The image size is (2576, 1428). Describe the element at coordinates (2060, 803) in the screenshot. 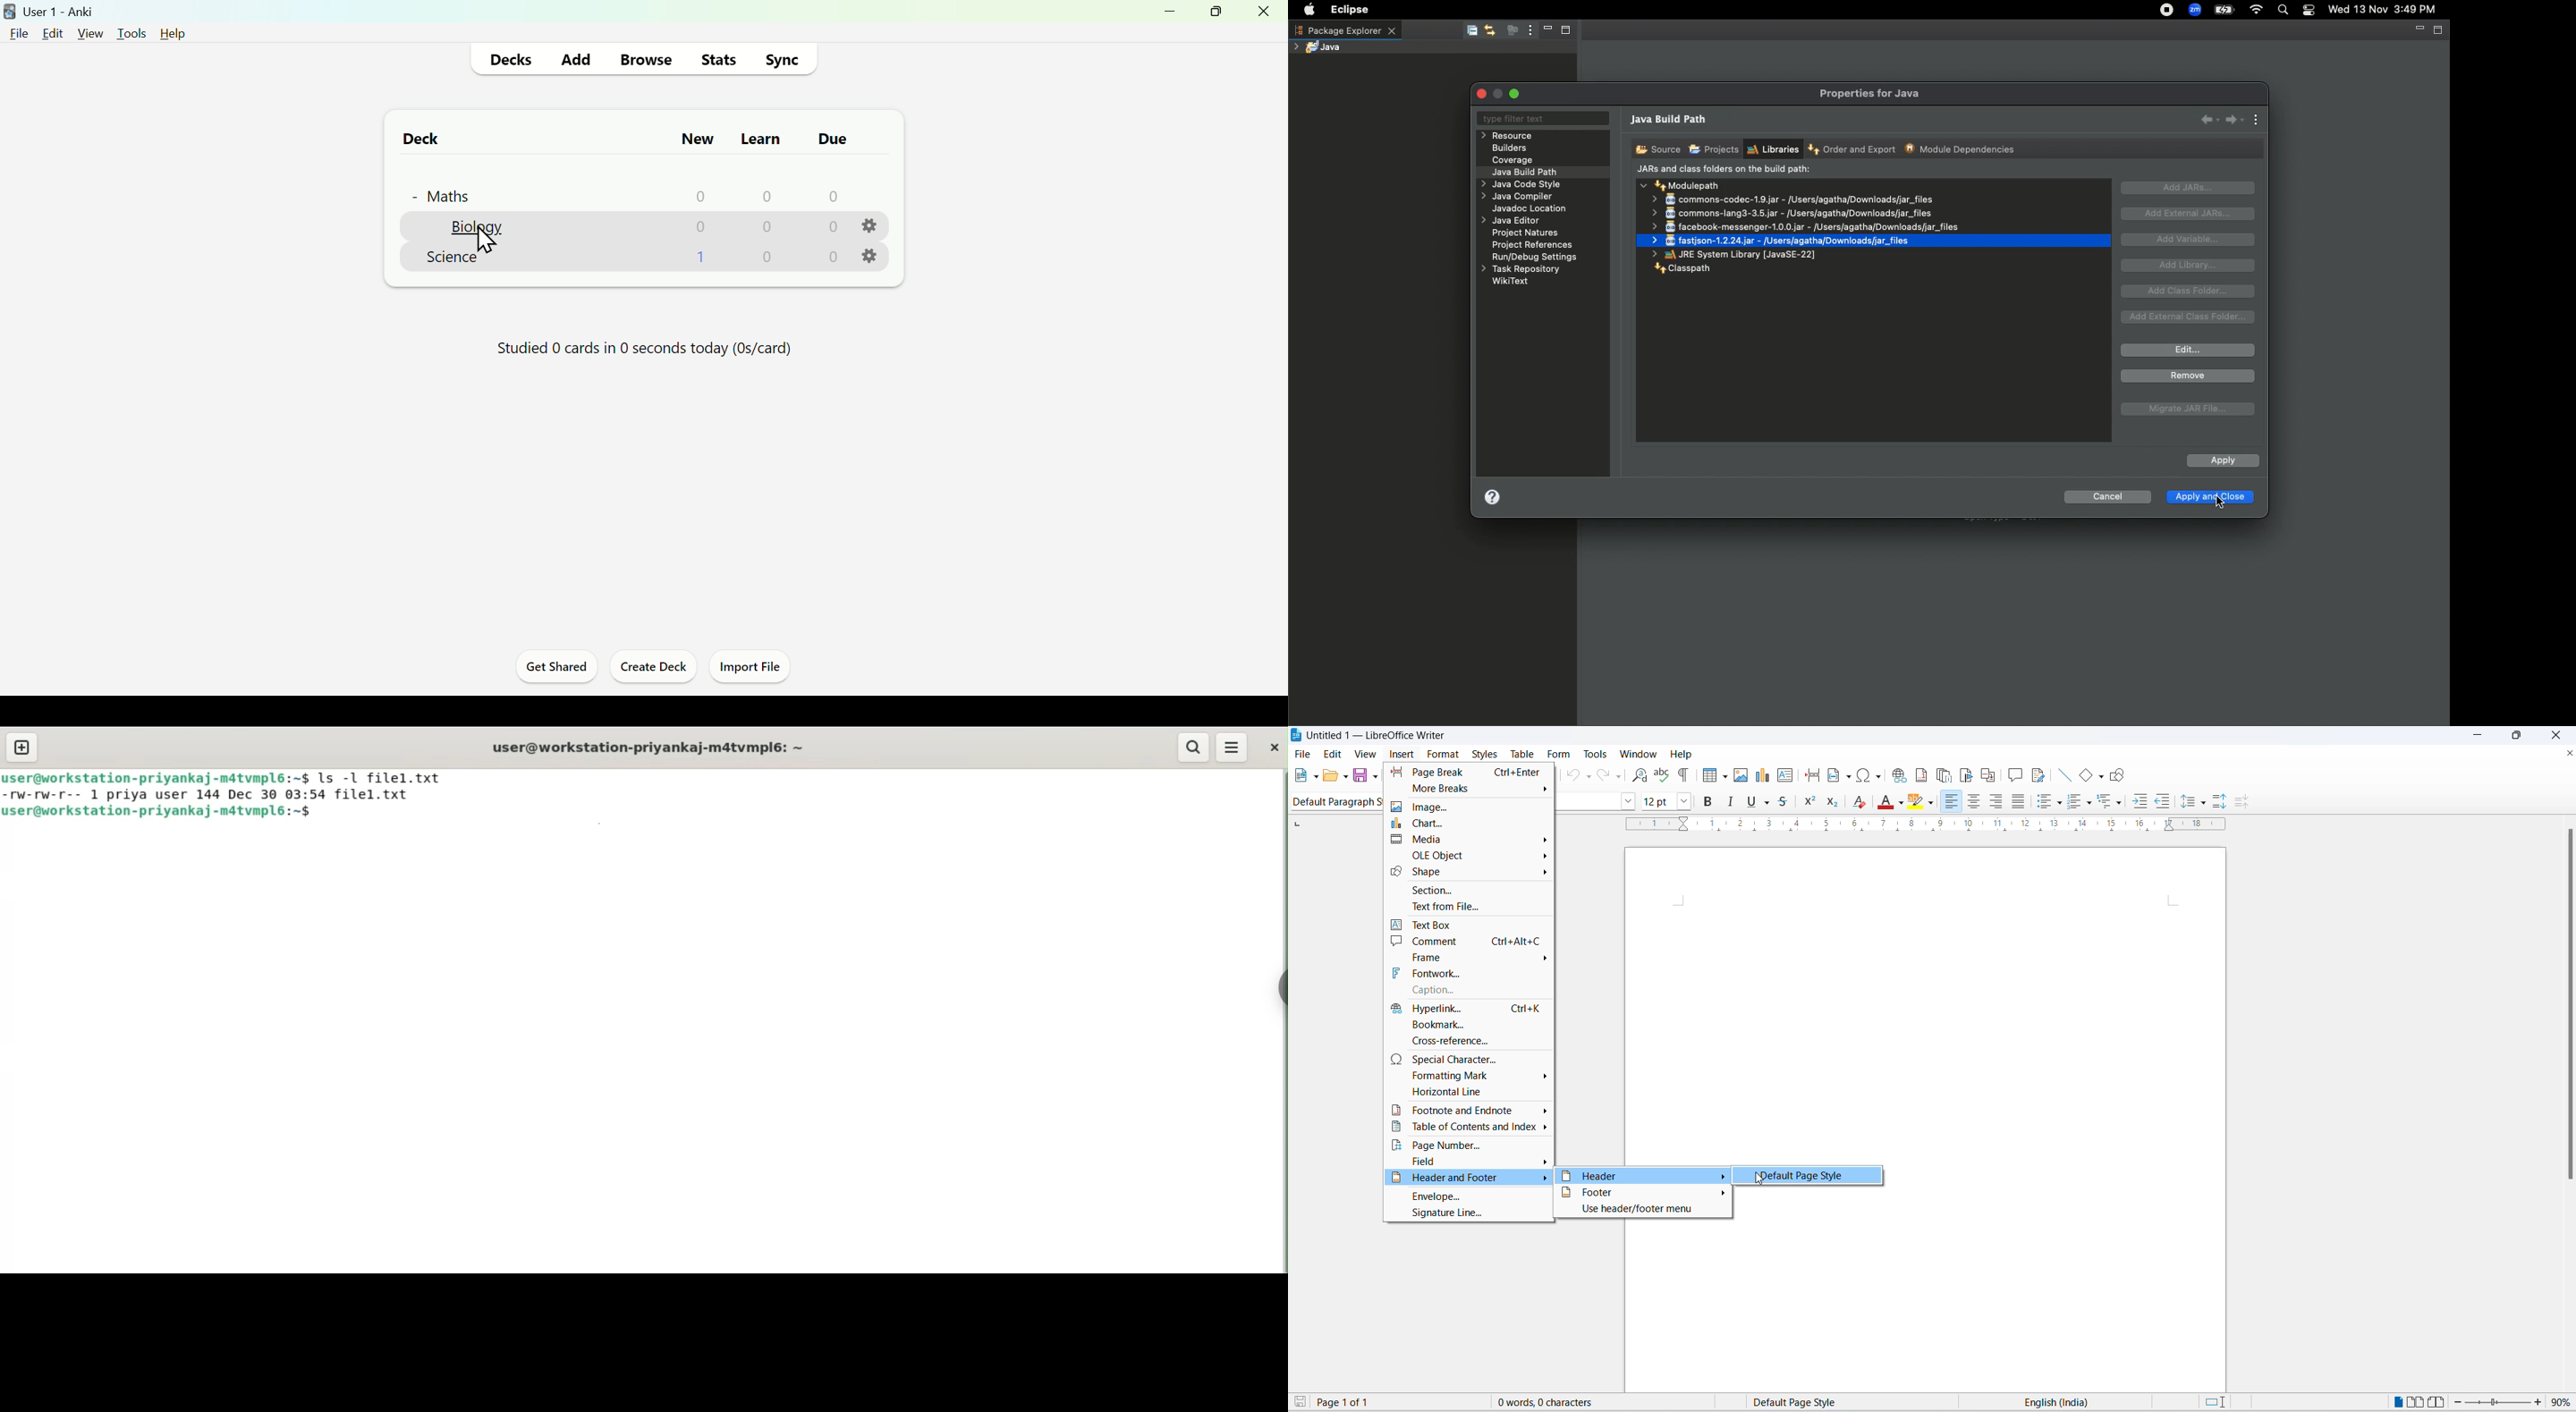

I see `toggle unordered list` at that location.